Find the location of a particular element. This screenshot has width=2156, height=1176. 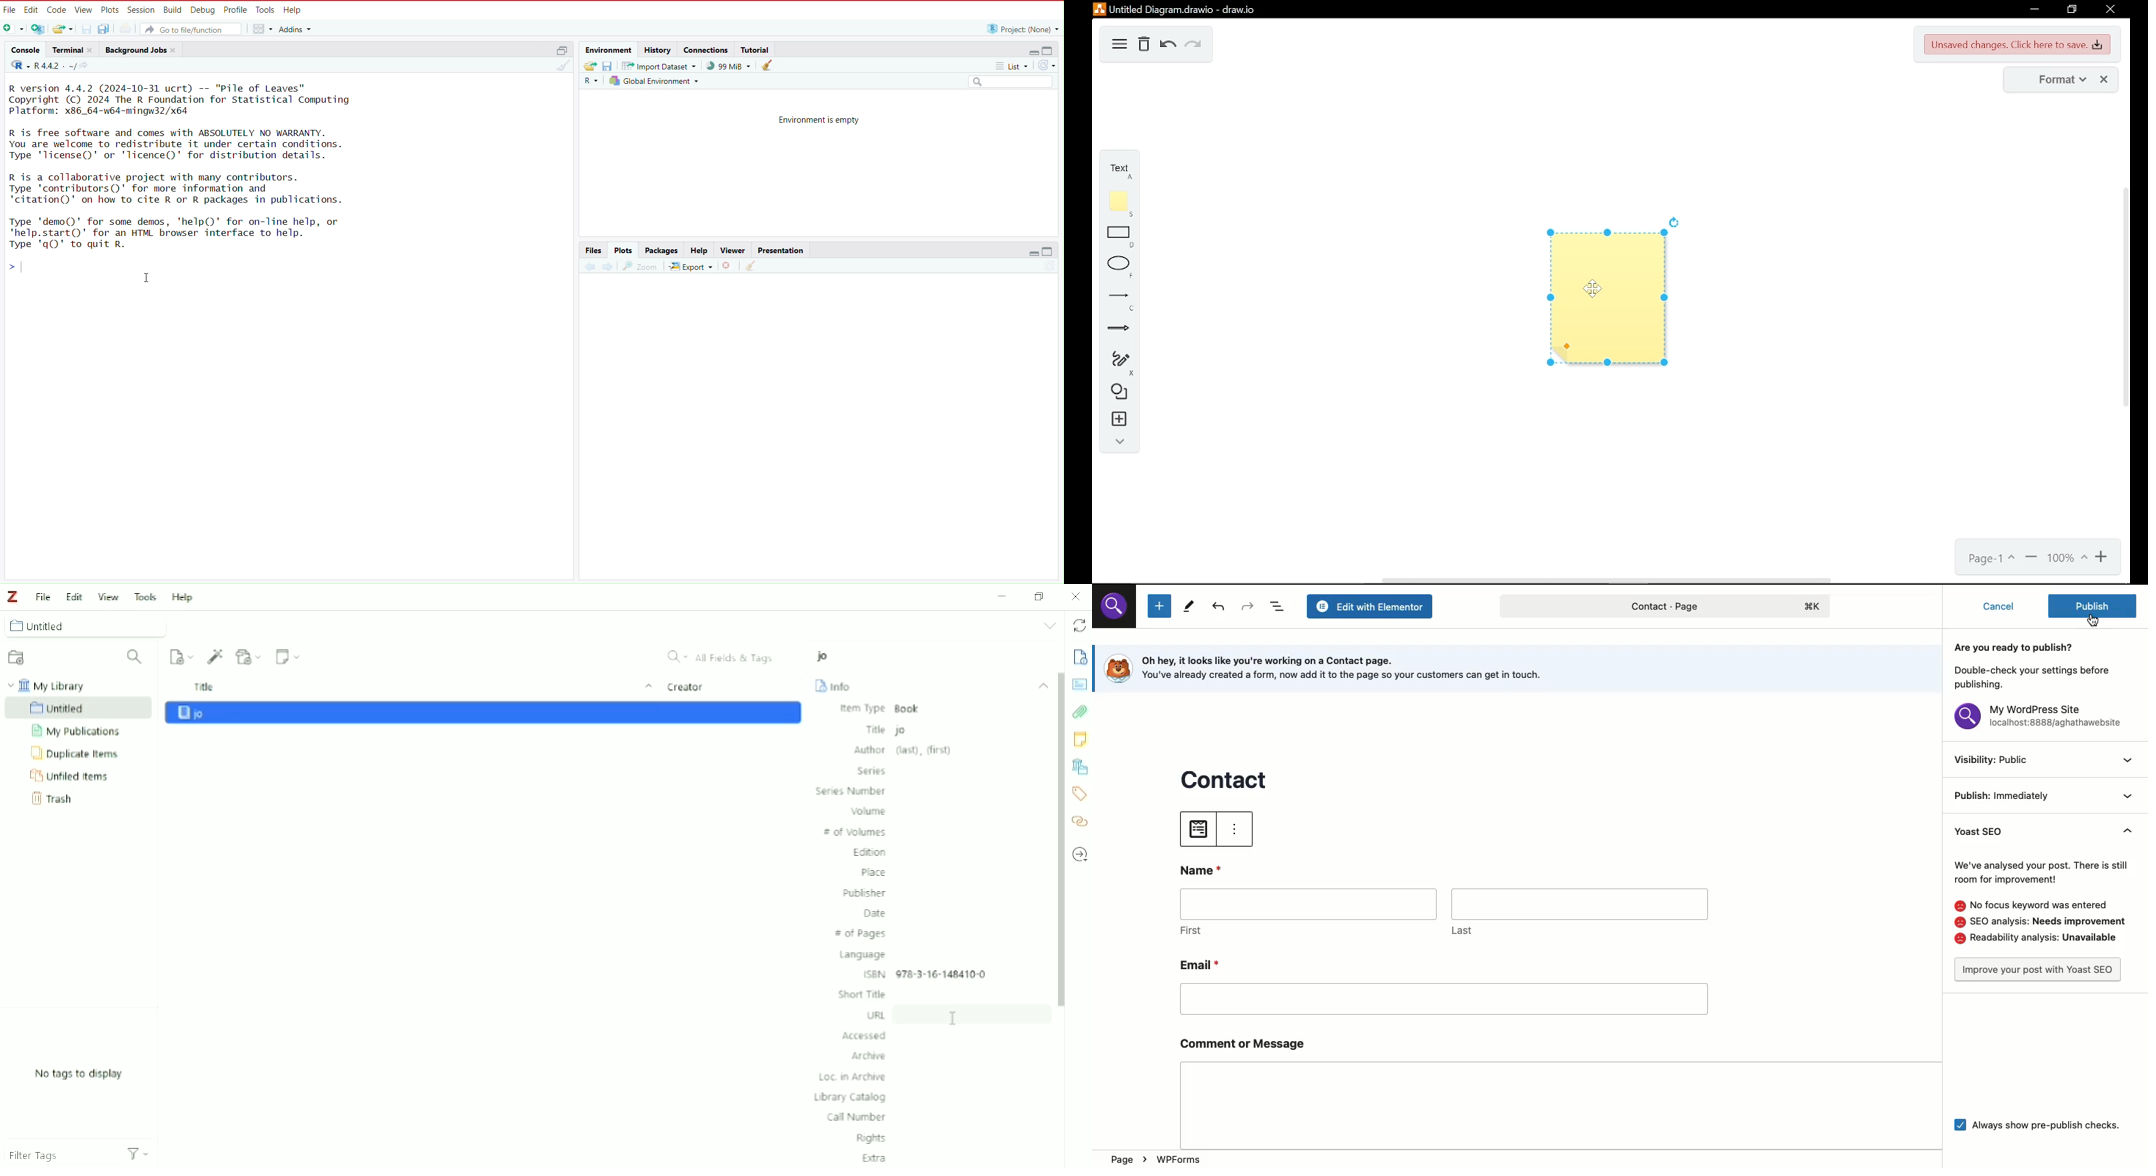

search field is located at coordinates (1013, 82).